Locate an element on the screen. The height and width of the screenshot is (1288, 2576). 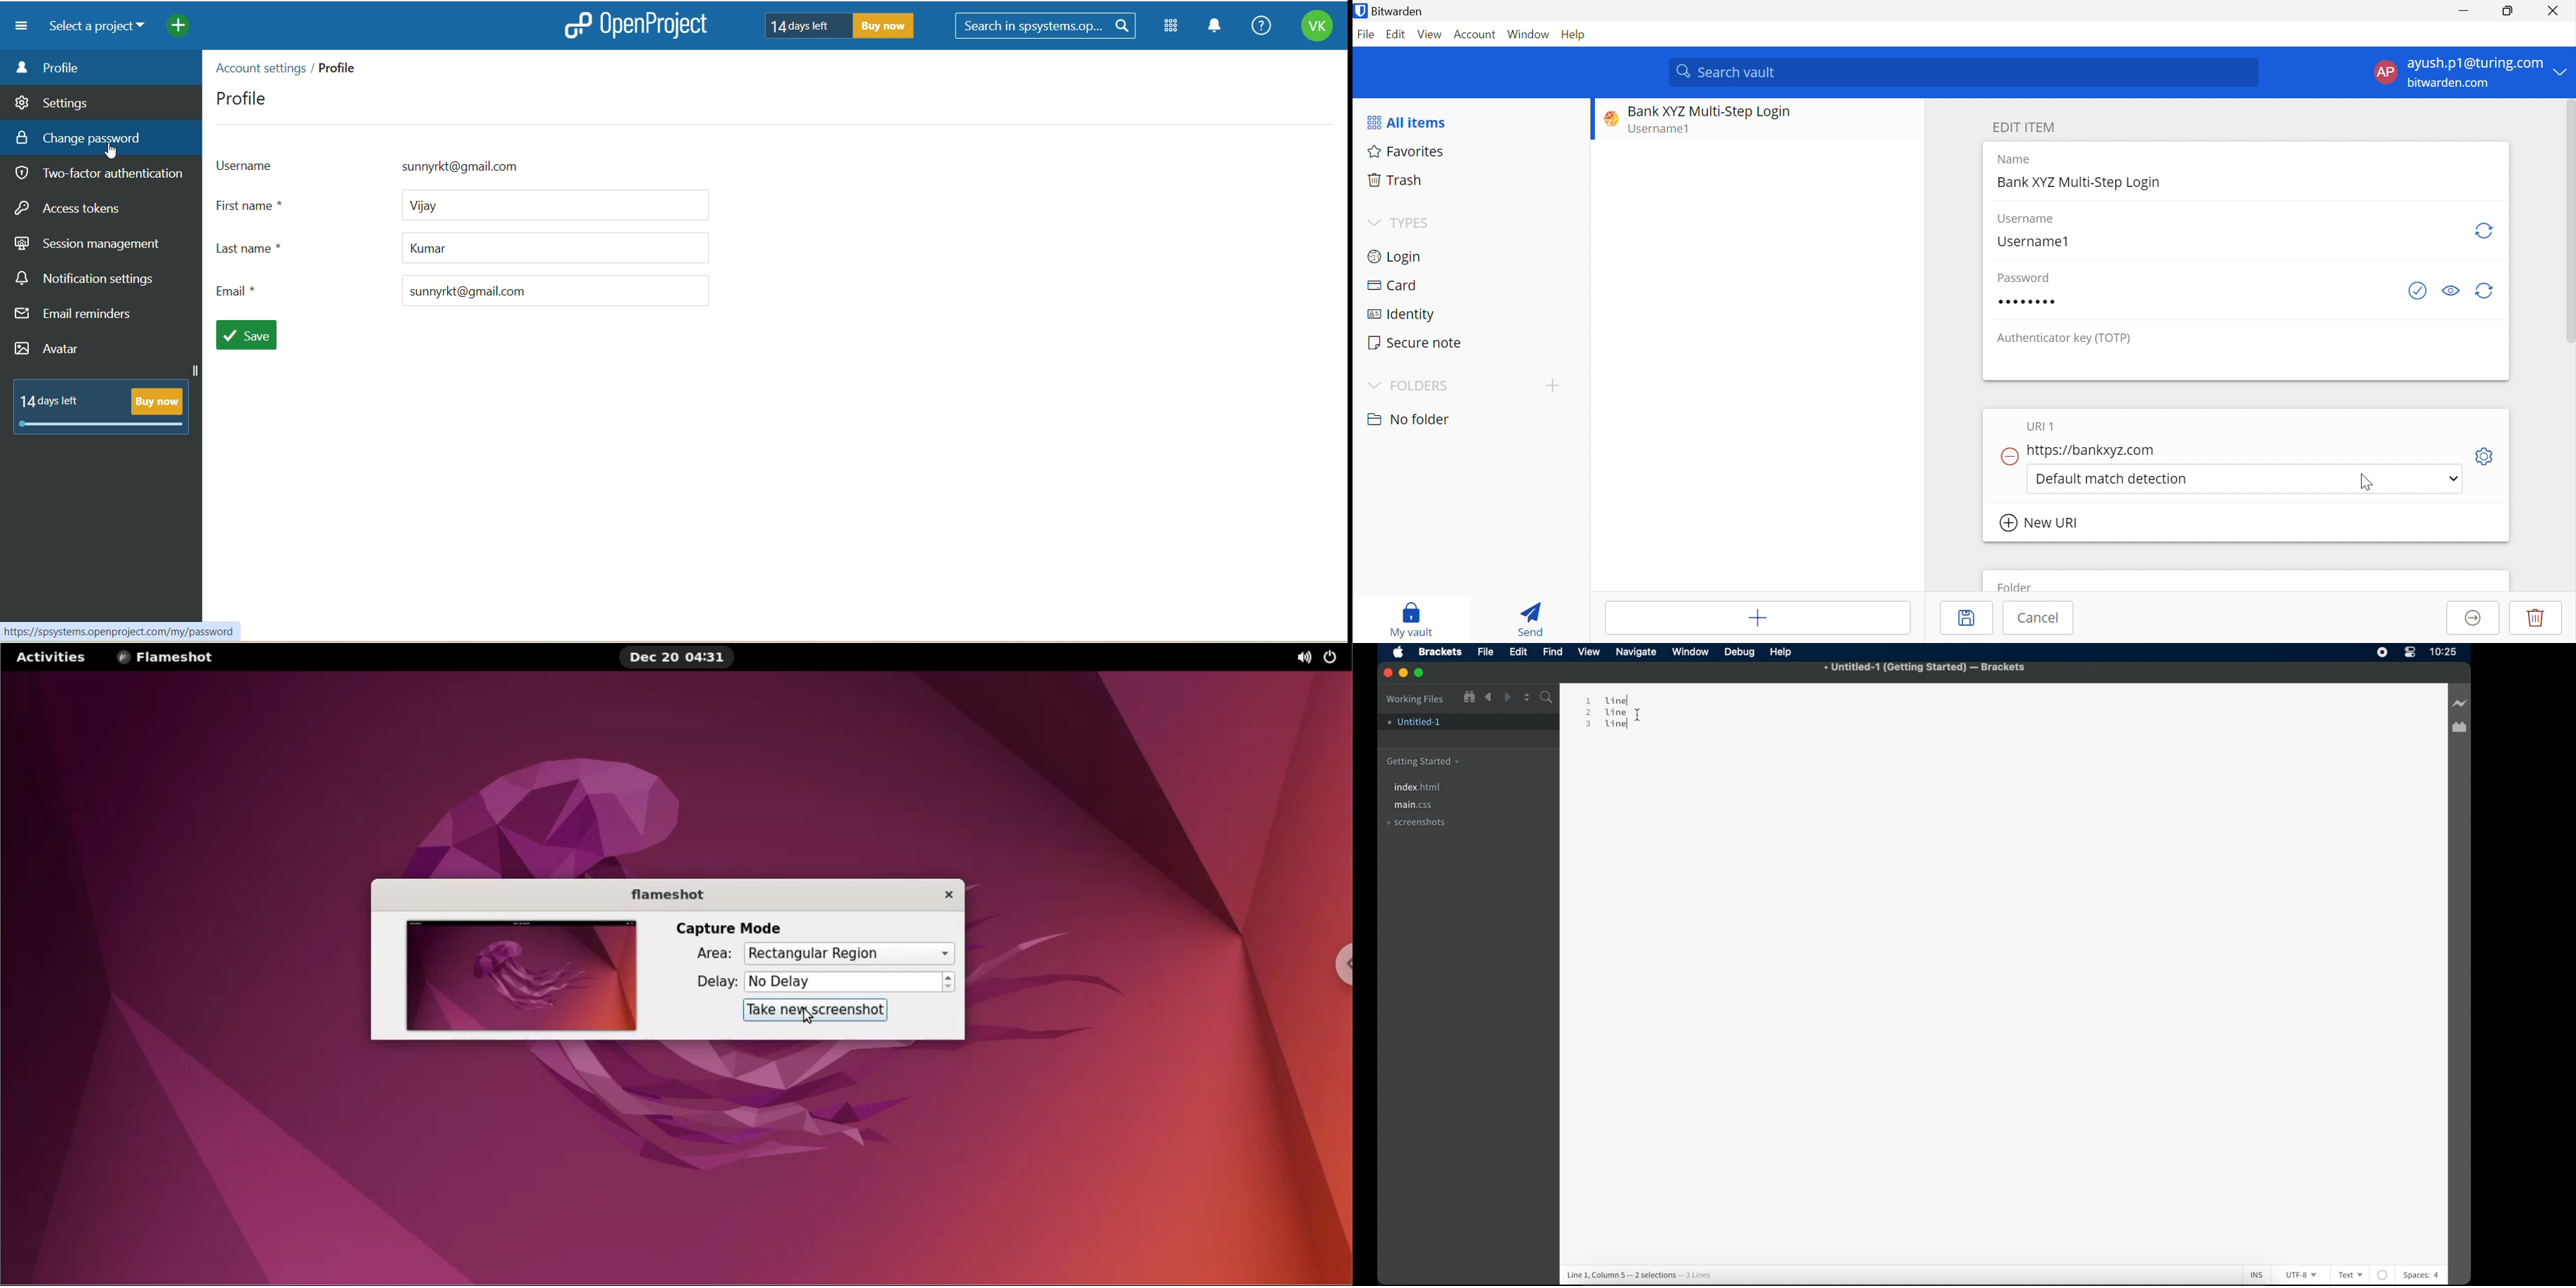
Help is located at coordinates (1575, 36).